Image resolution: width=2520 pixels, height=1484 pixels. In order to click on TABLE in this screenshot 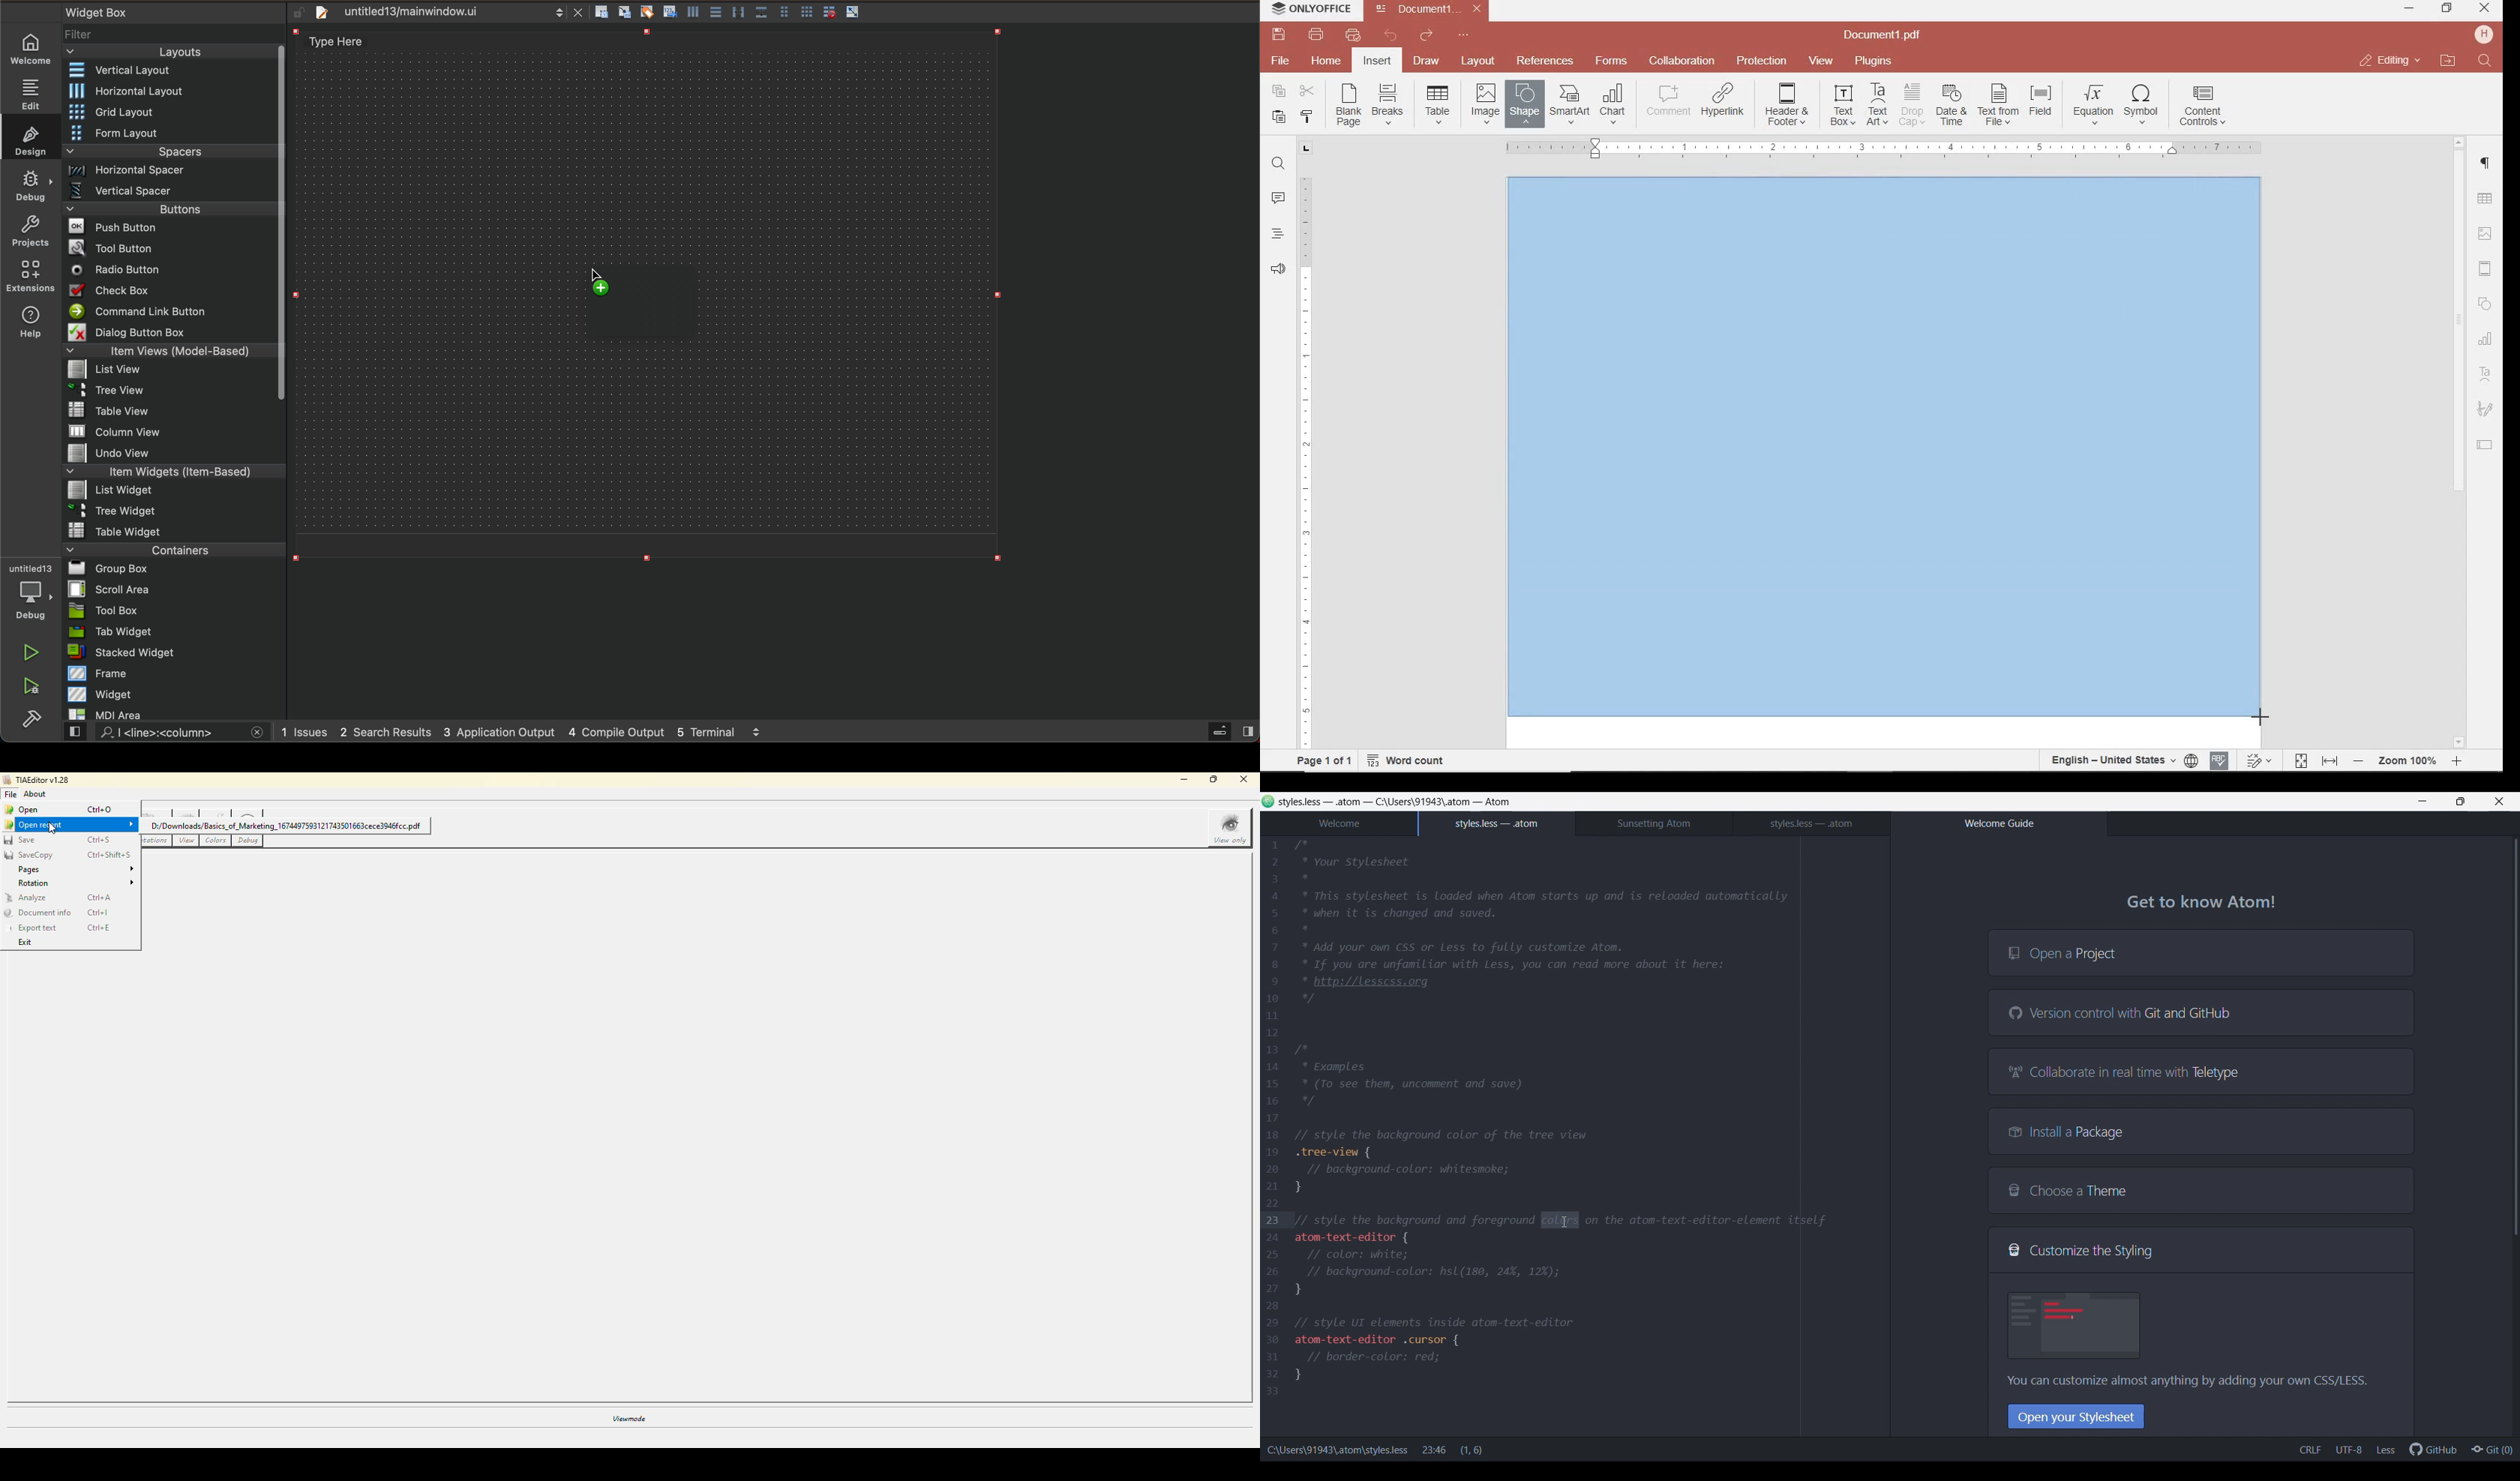, I will do `click(2485, 200)`.